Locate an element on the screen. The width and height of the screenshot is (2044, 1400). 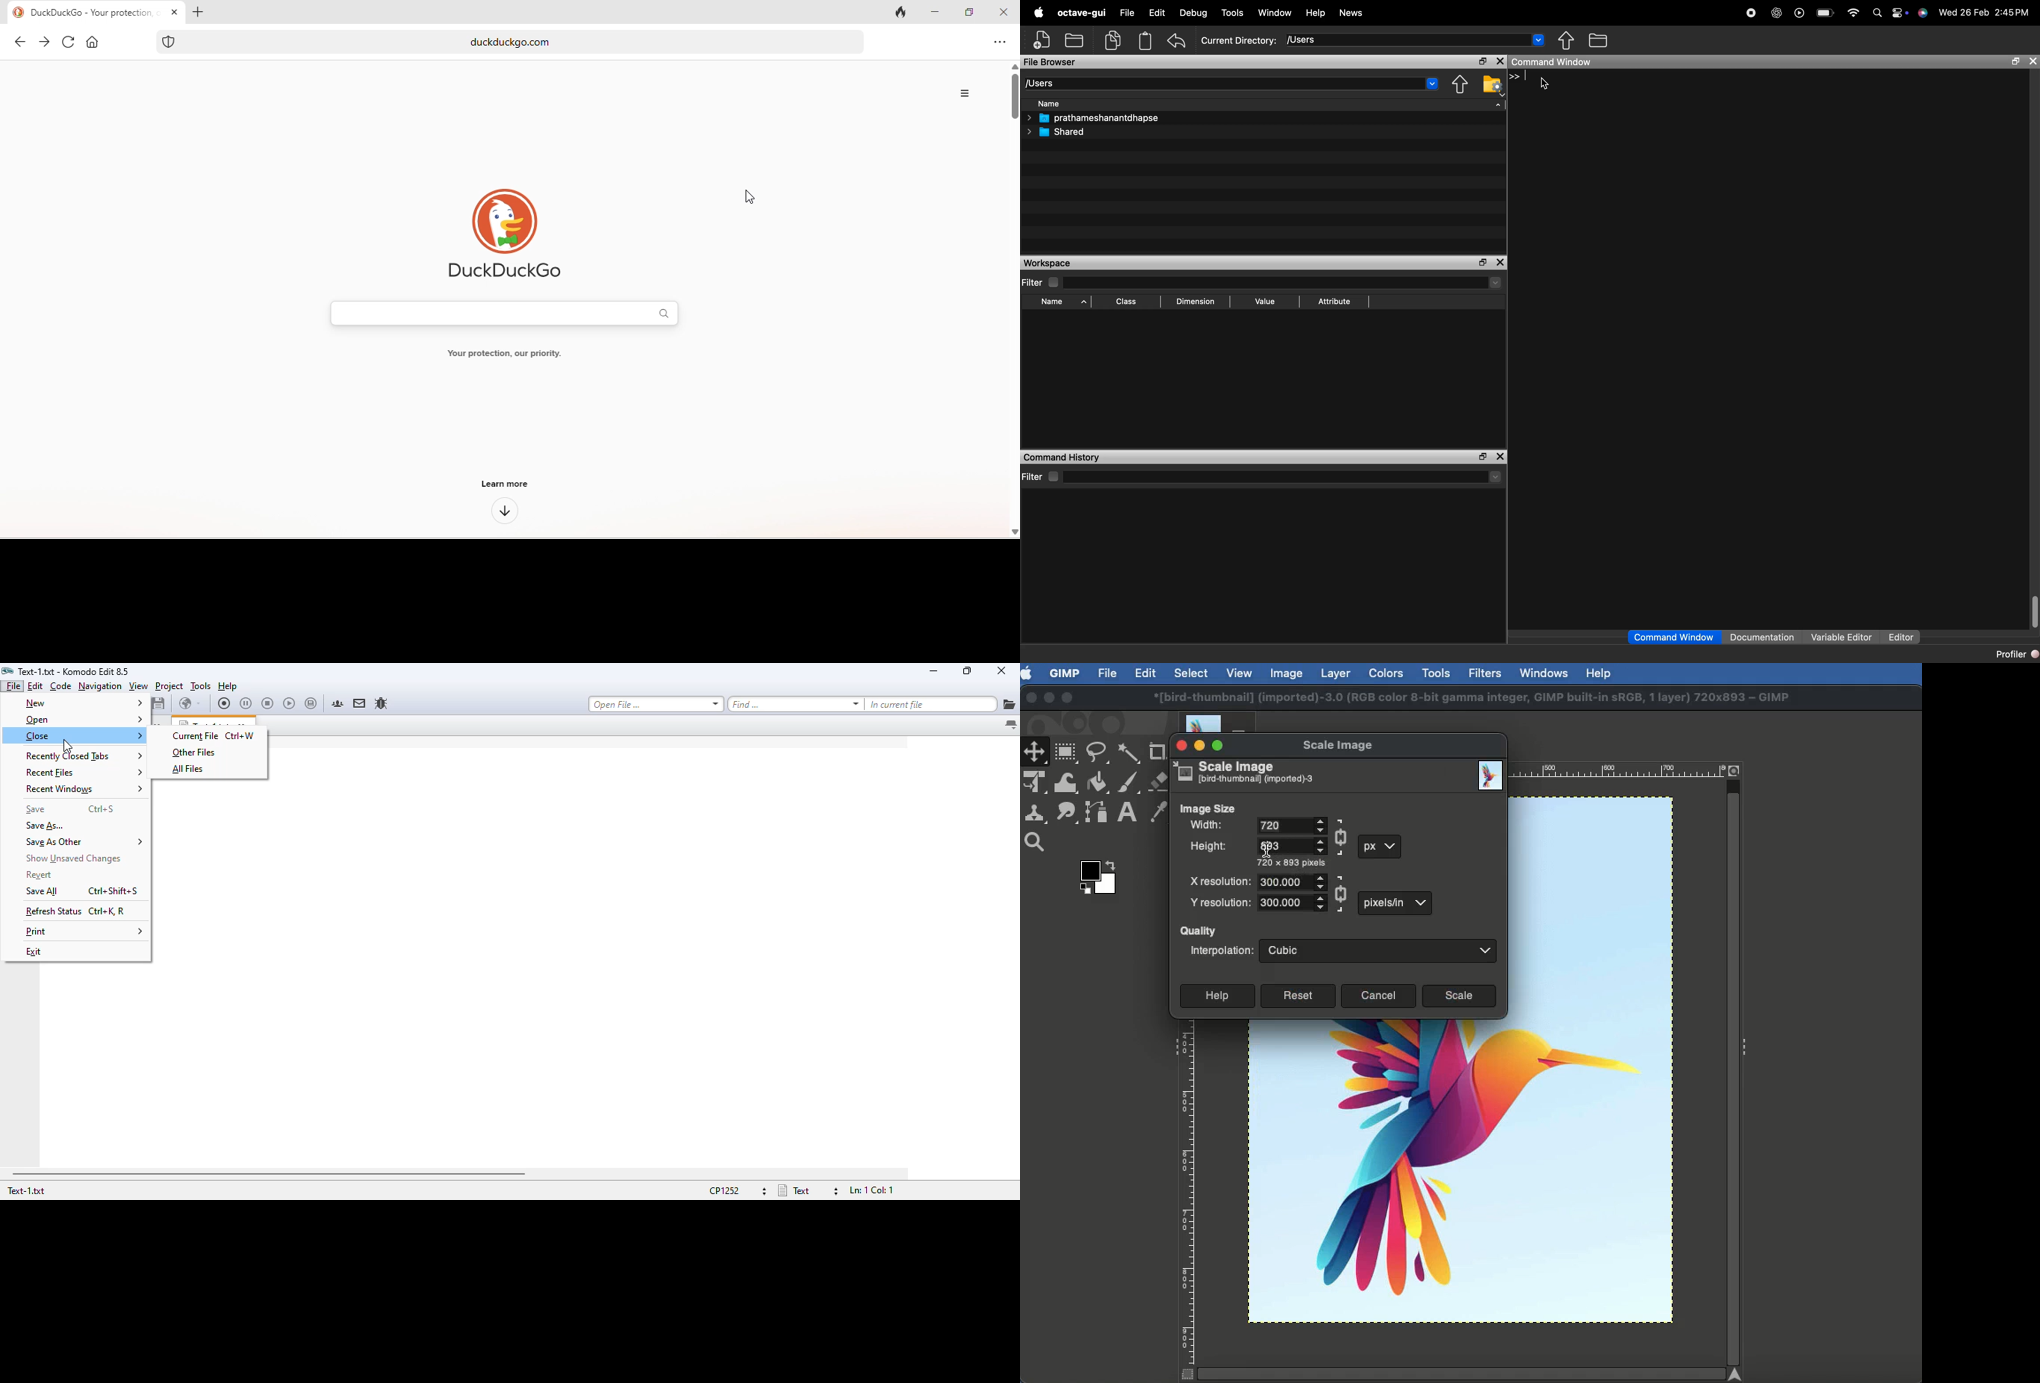
Editor is located at coordinates (1899, 634).